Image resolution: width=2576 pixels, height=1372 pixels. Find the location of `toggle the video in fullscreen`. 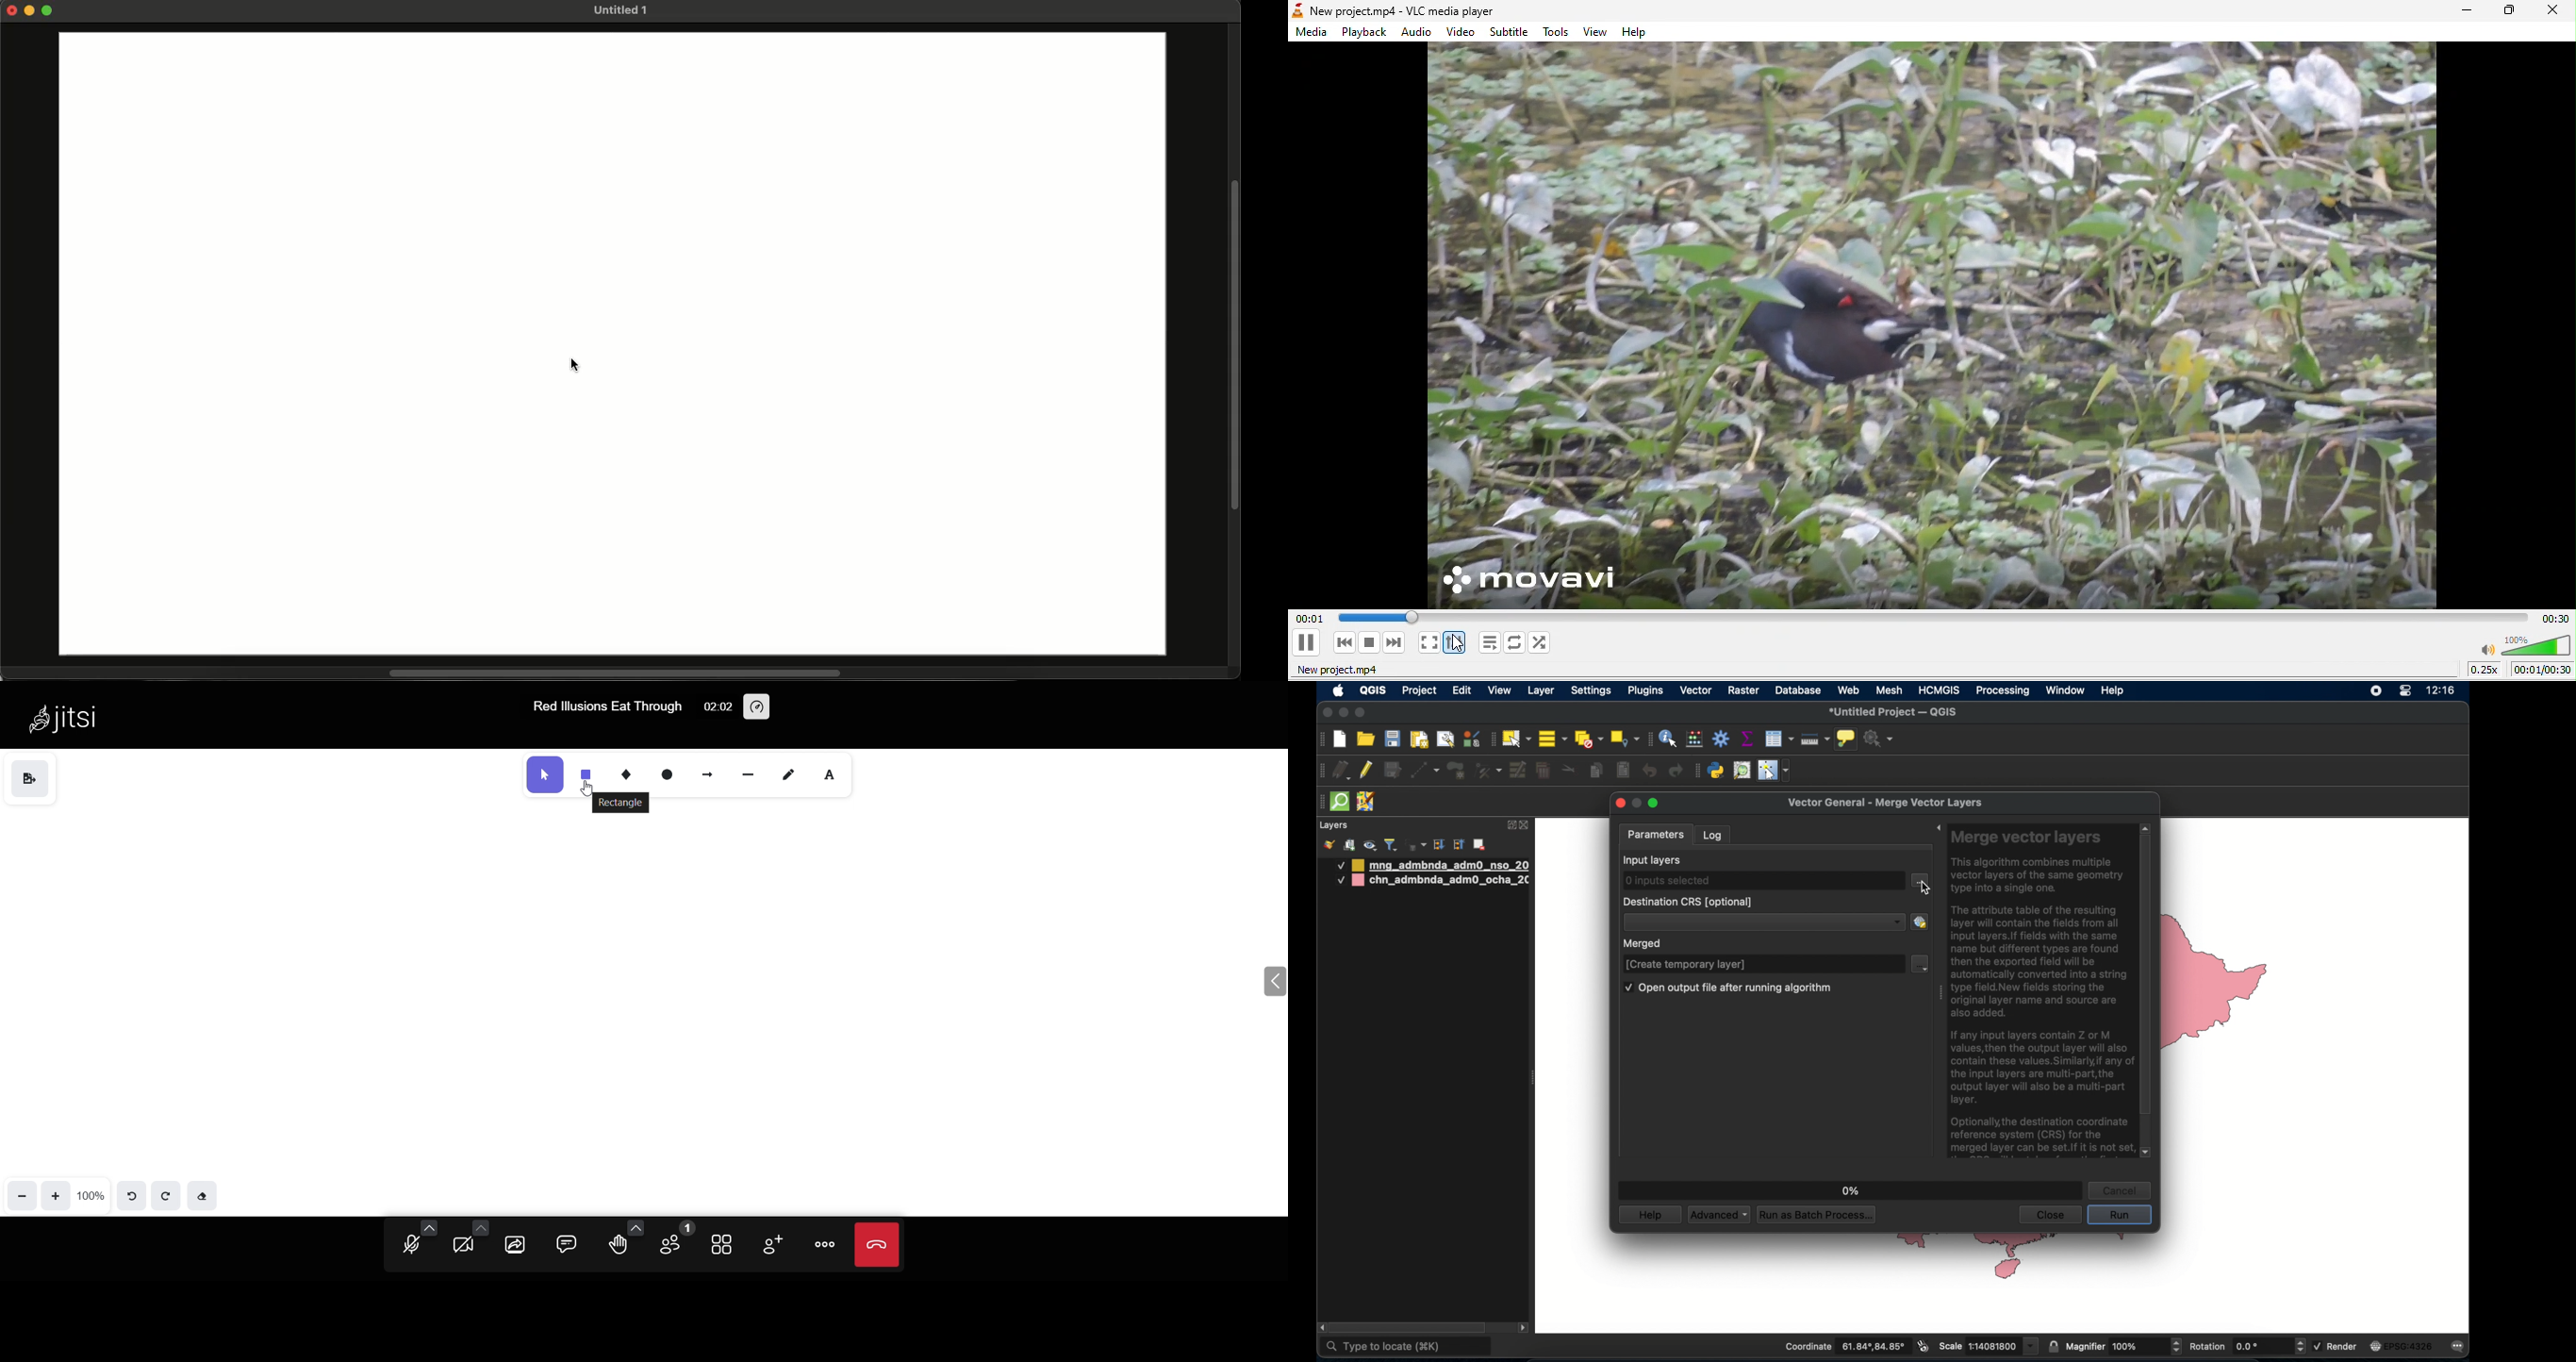

toggle the video in fullscreen is located at coordinates (1428, 642).